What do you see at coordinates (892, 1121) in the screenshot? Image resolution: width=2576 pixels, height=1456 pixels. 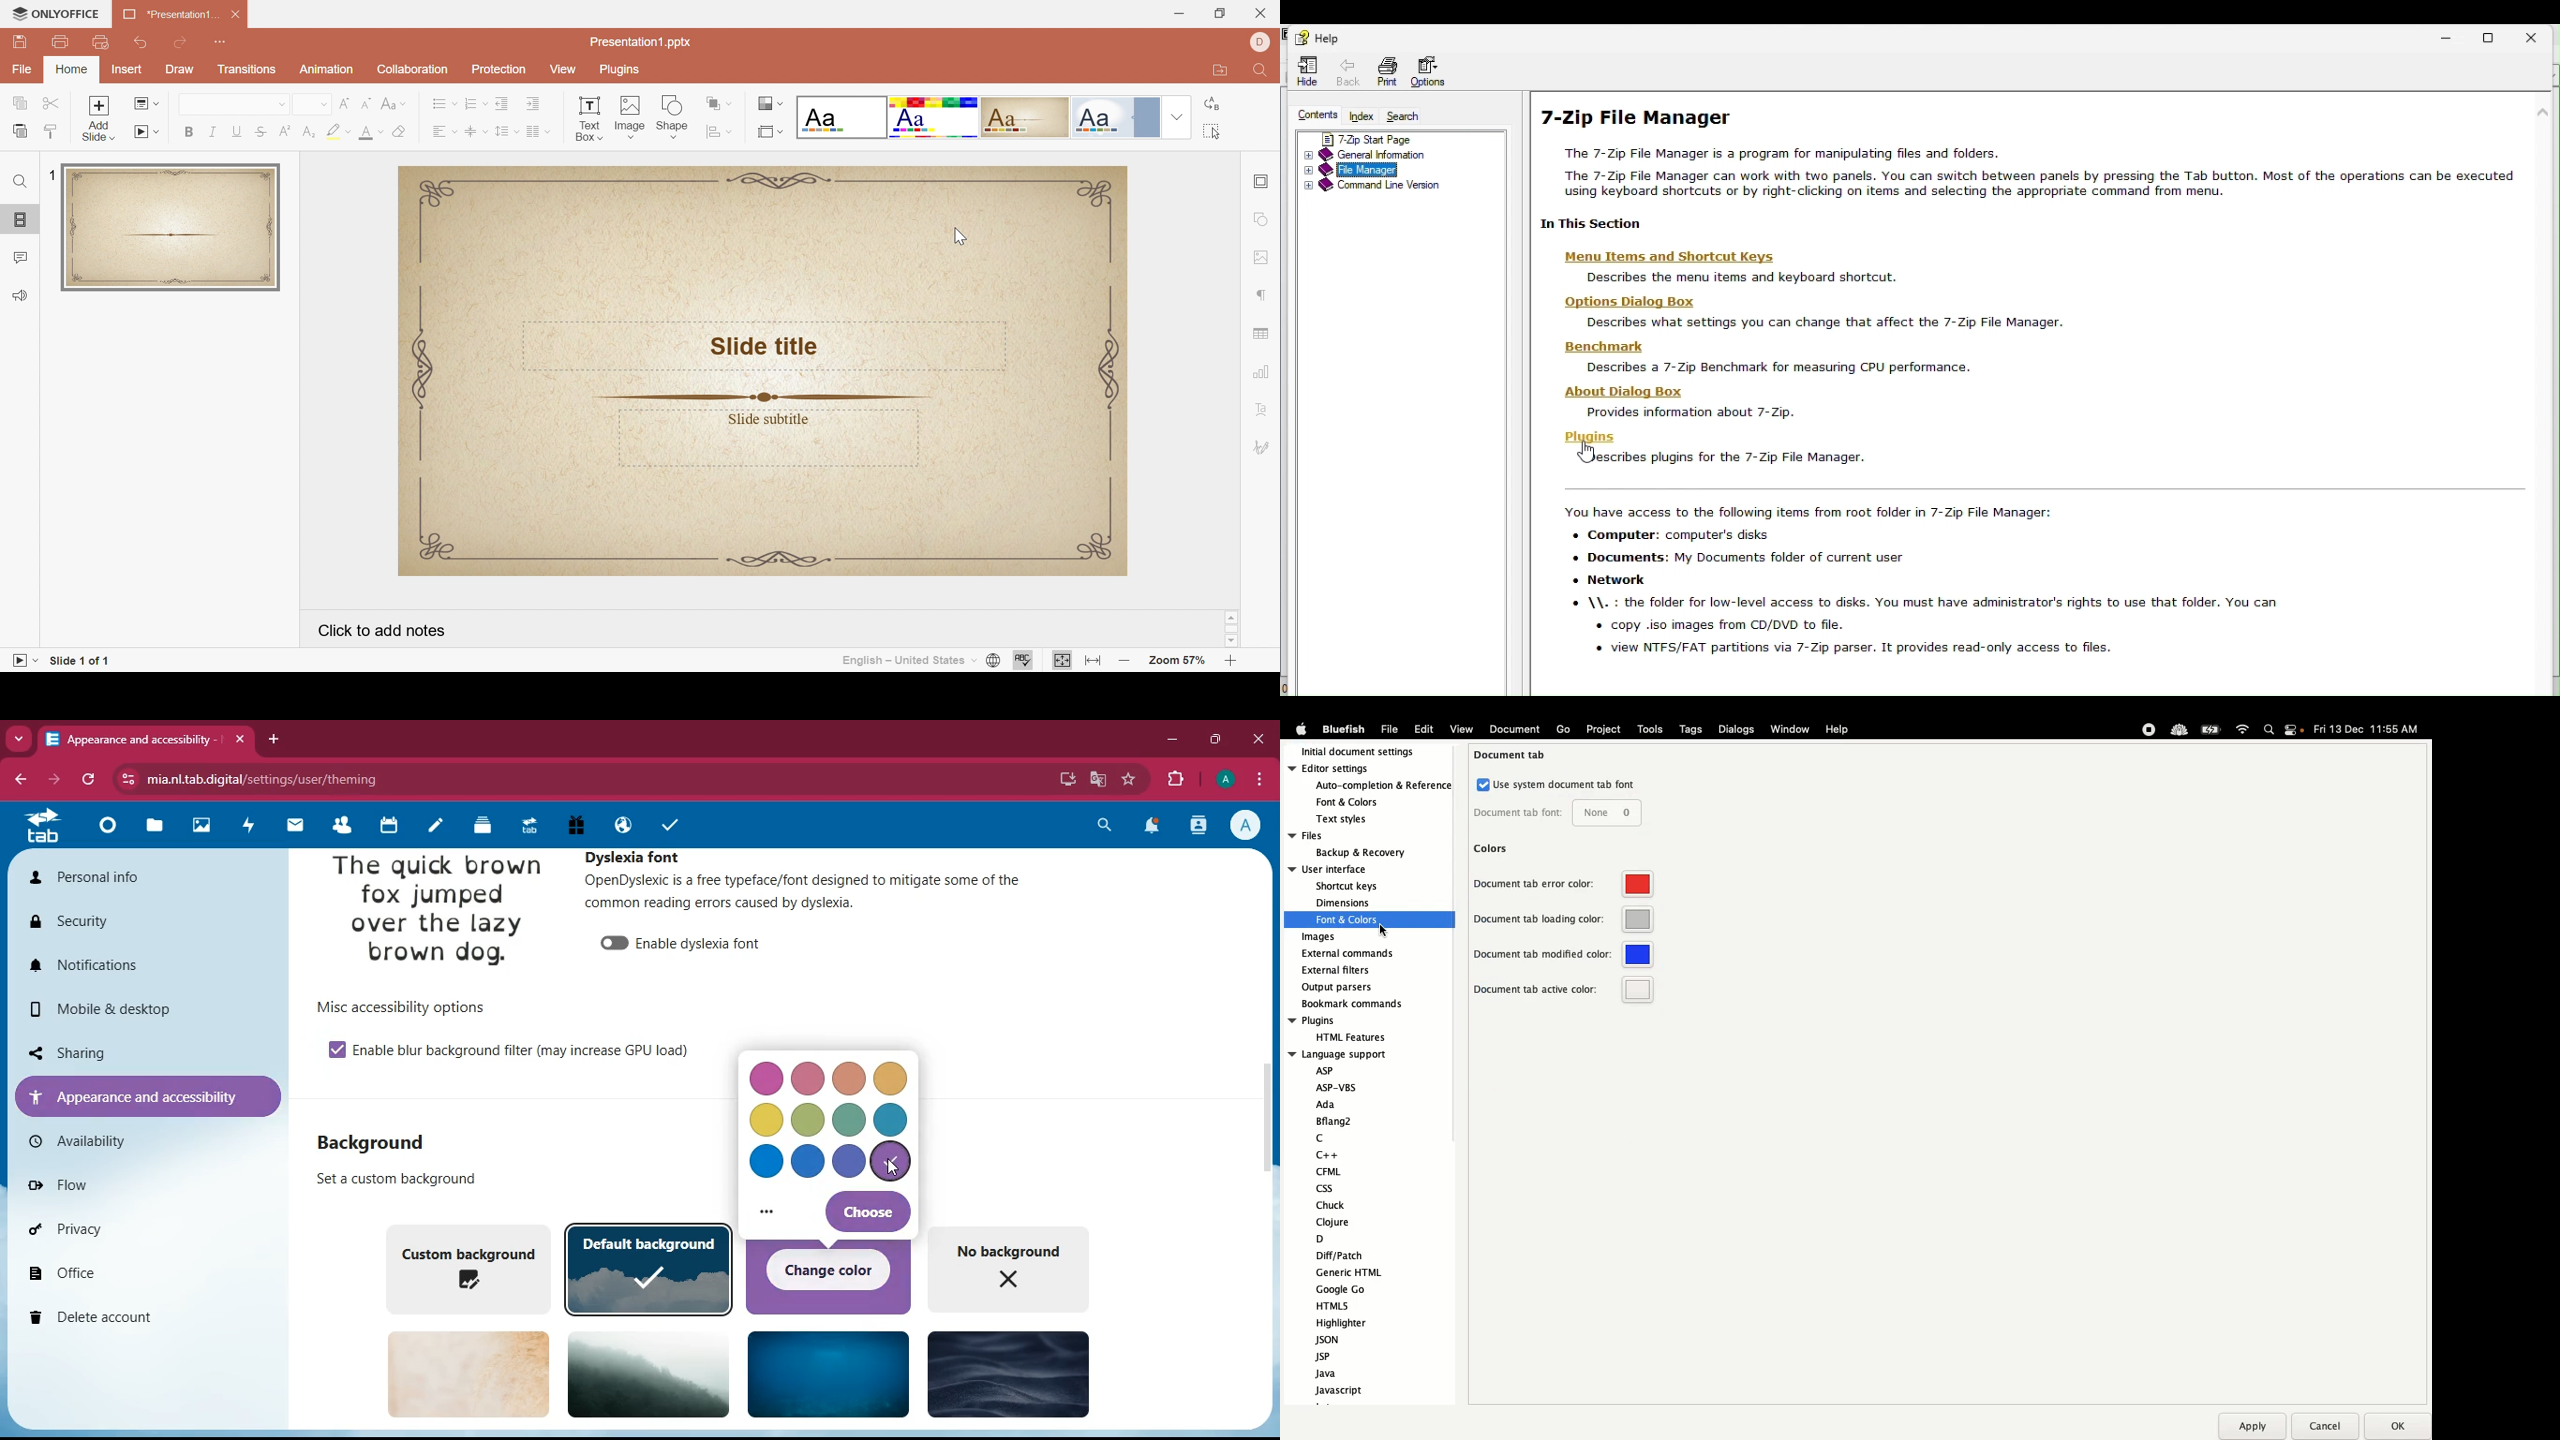 I see `color` at bounding box center [892, 1121].